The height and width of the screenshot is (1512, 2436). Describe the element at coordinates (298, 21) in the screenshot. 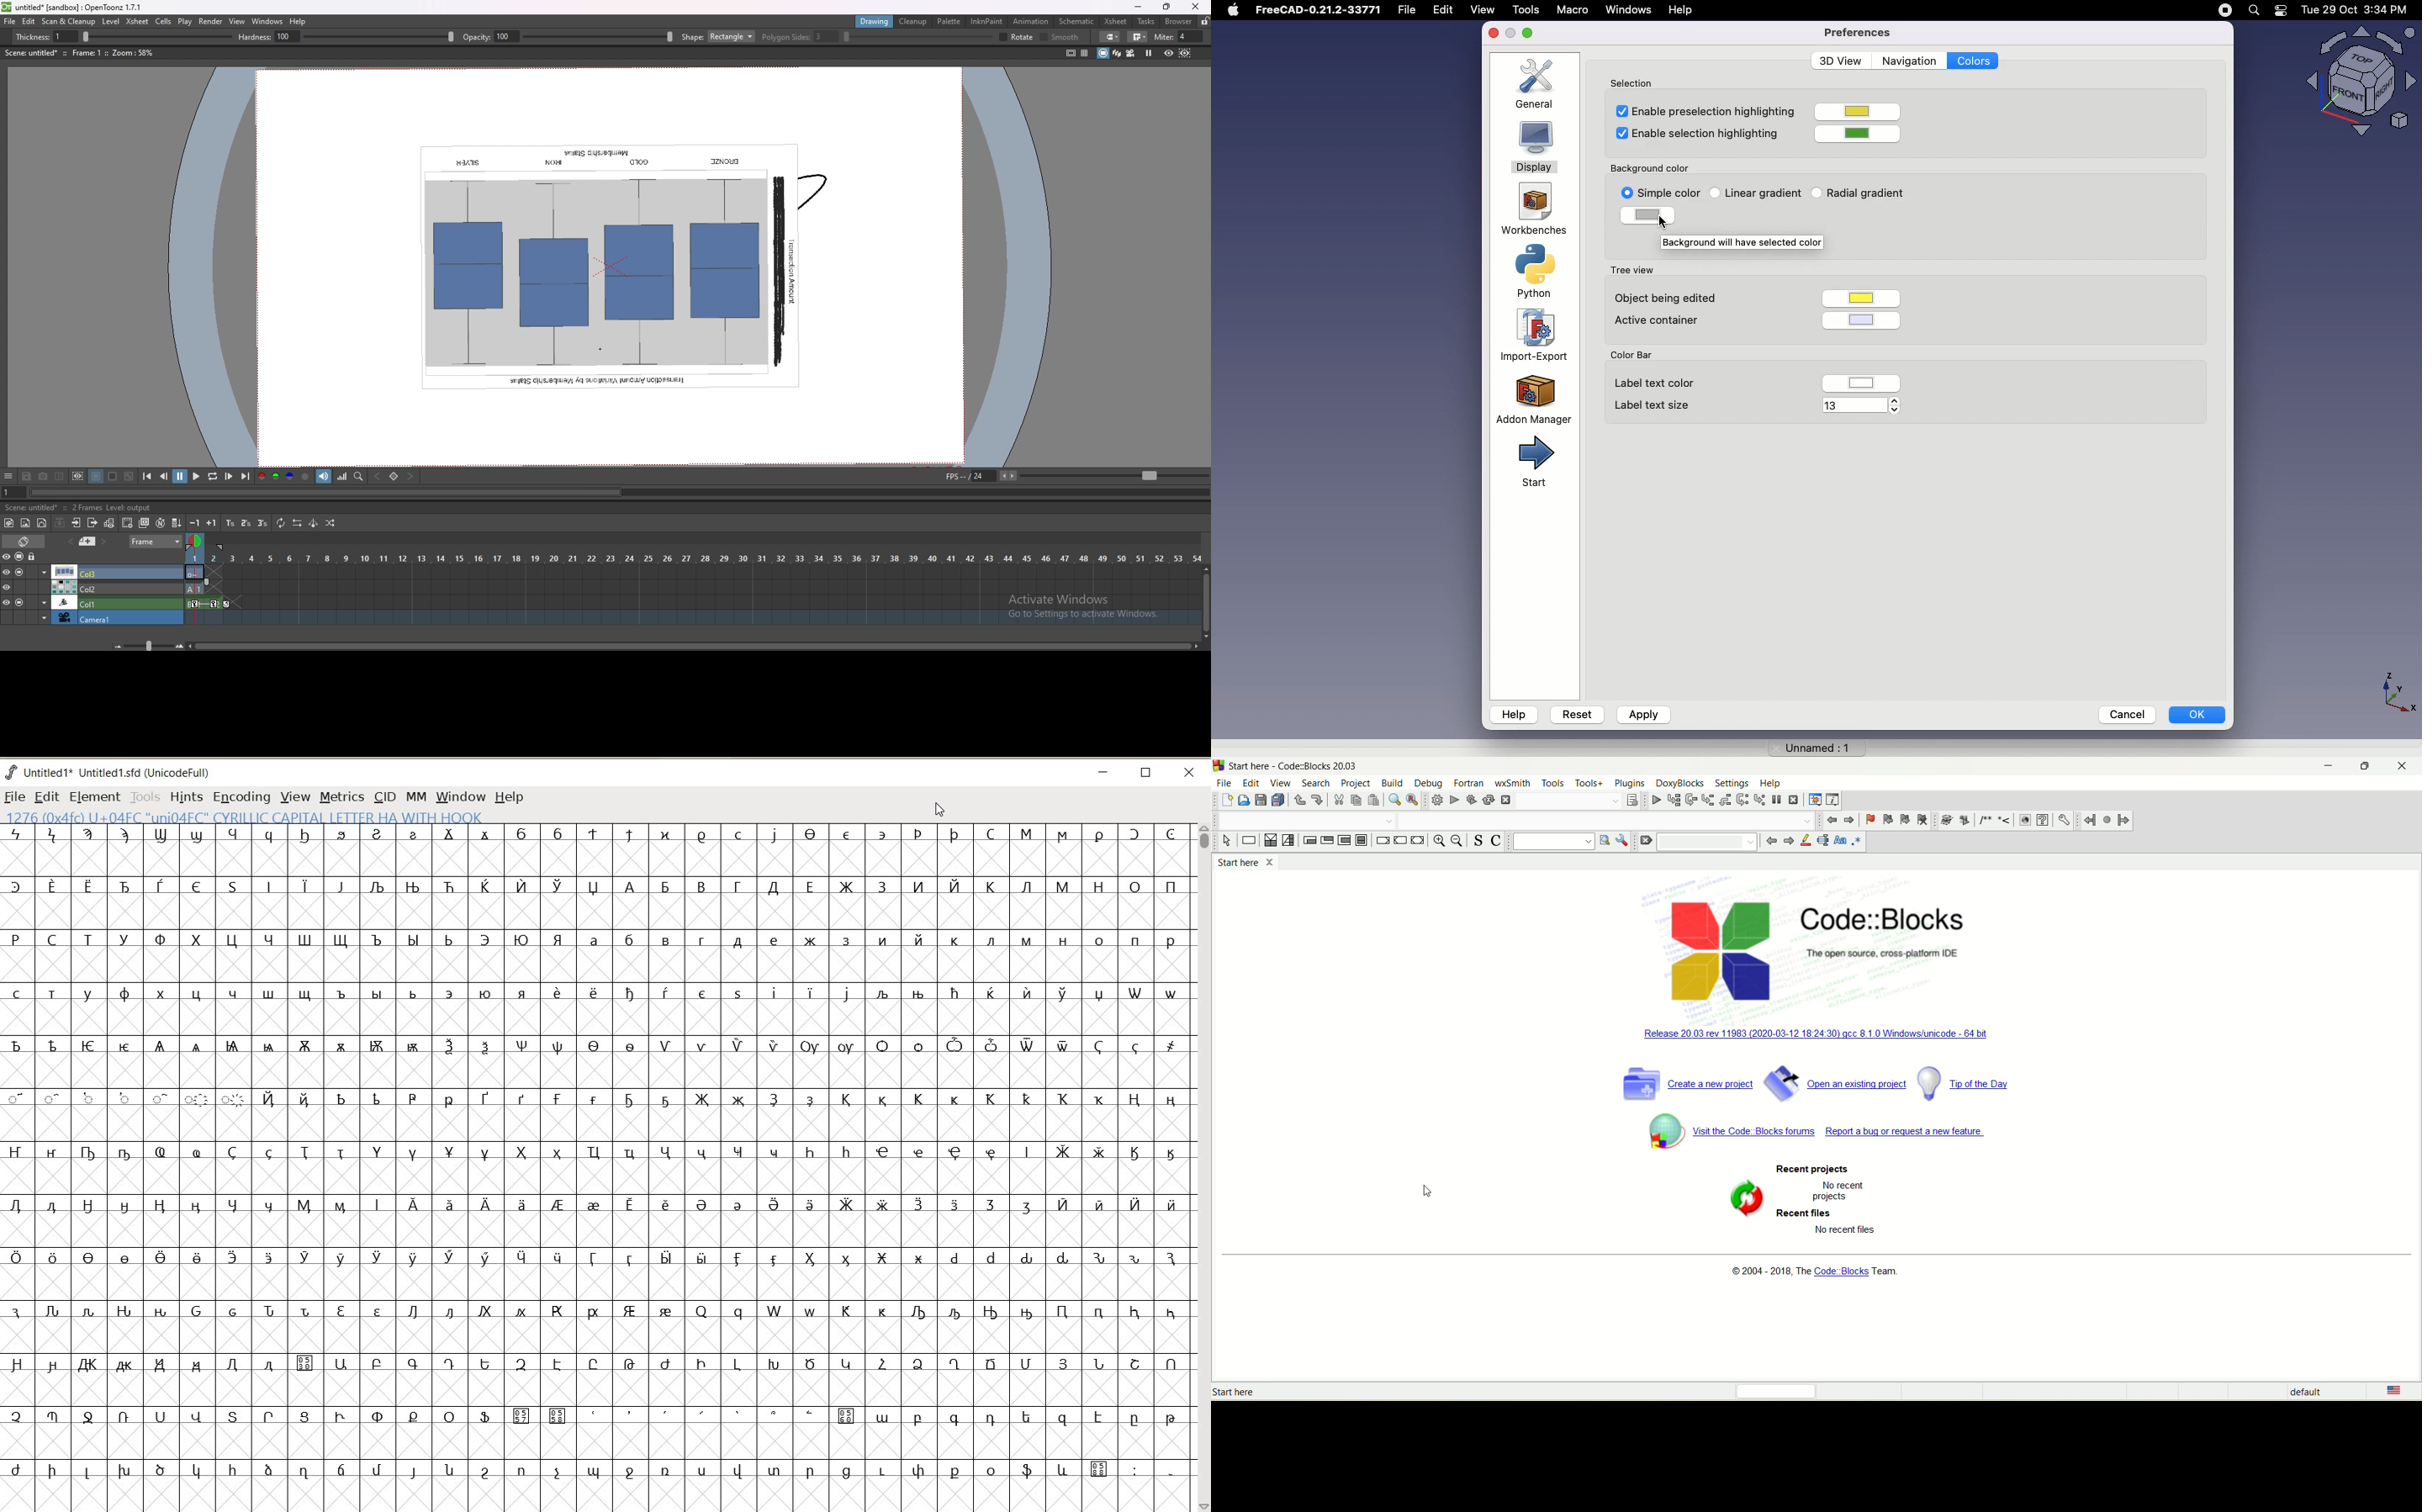

I see `help` at that location.